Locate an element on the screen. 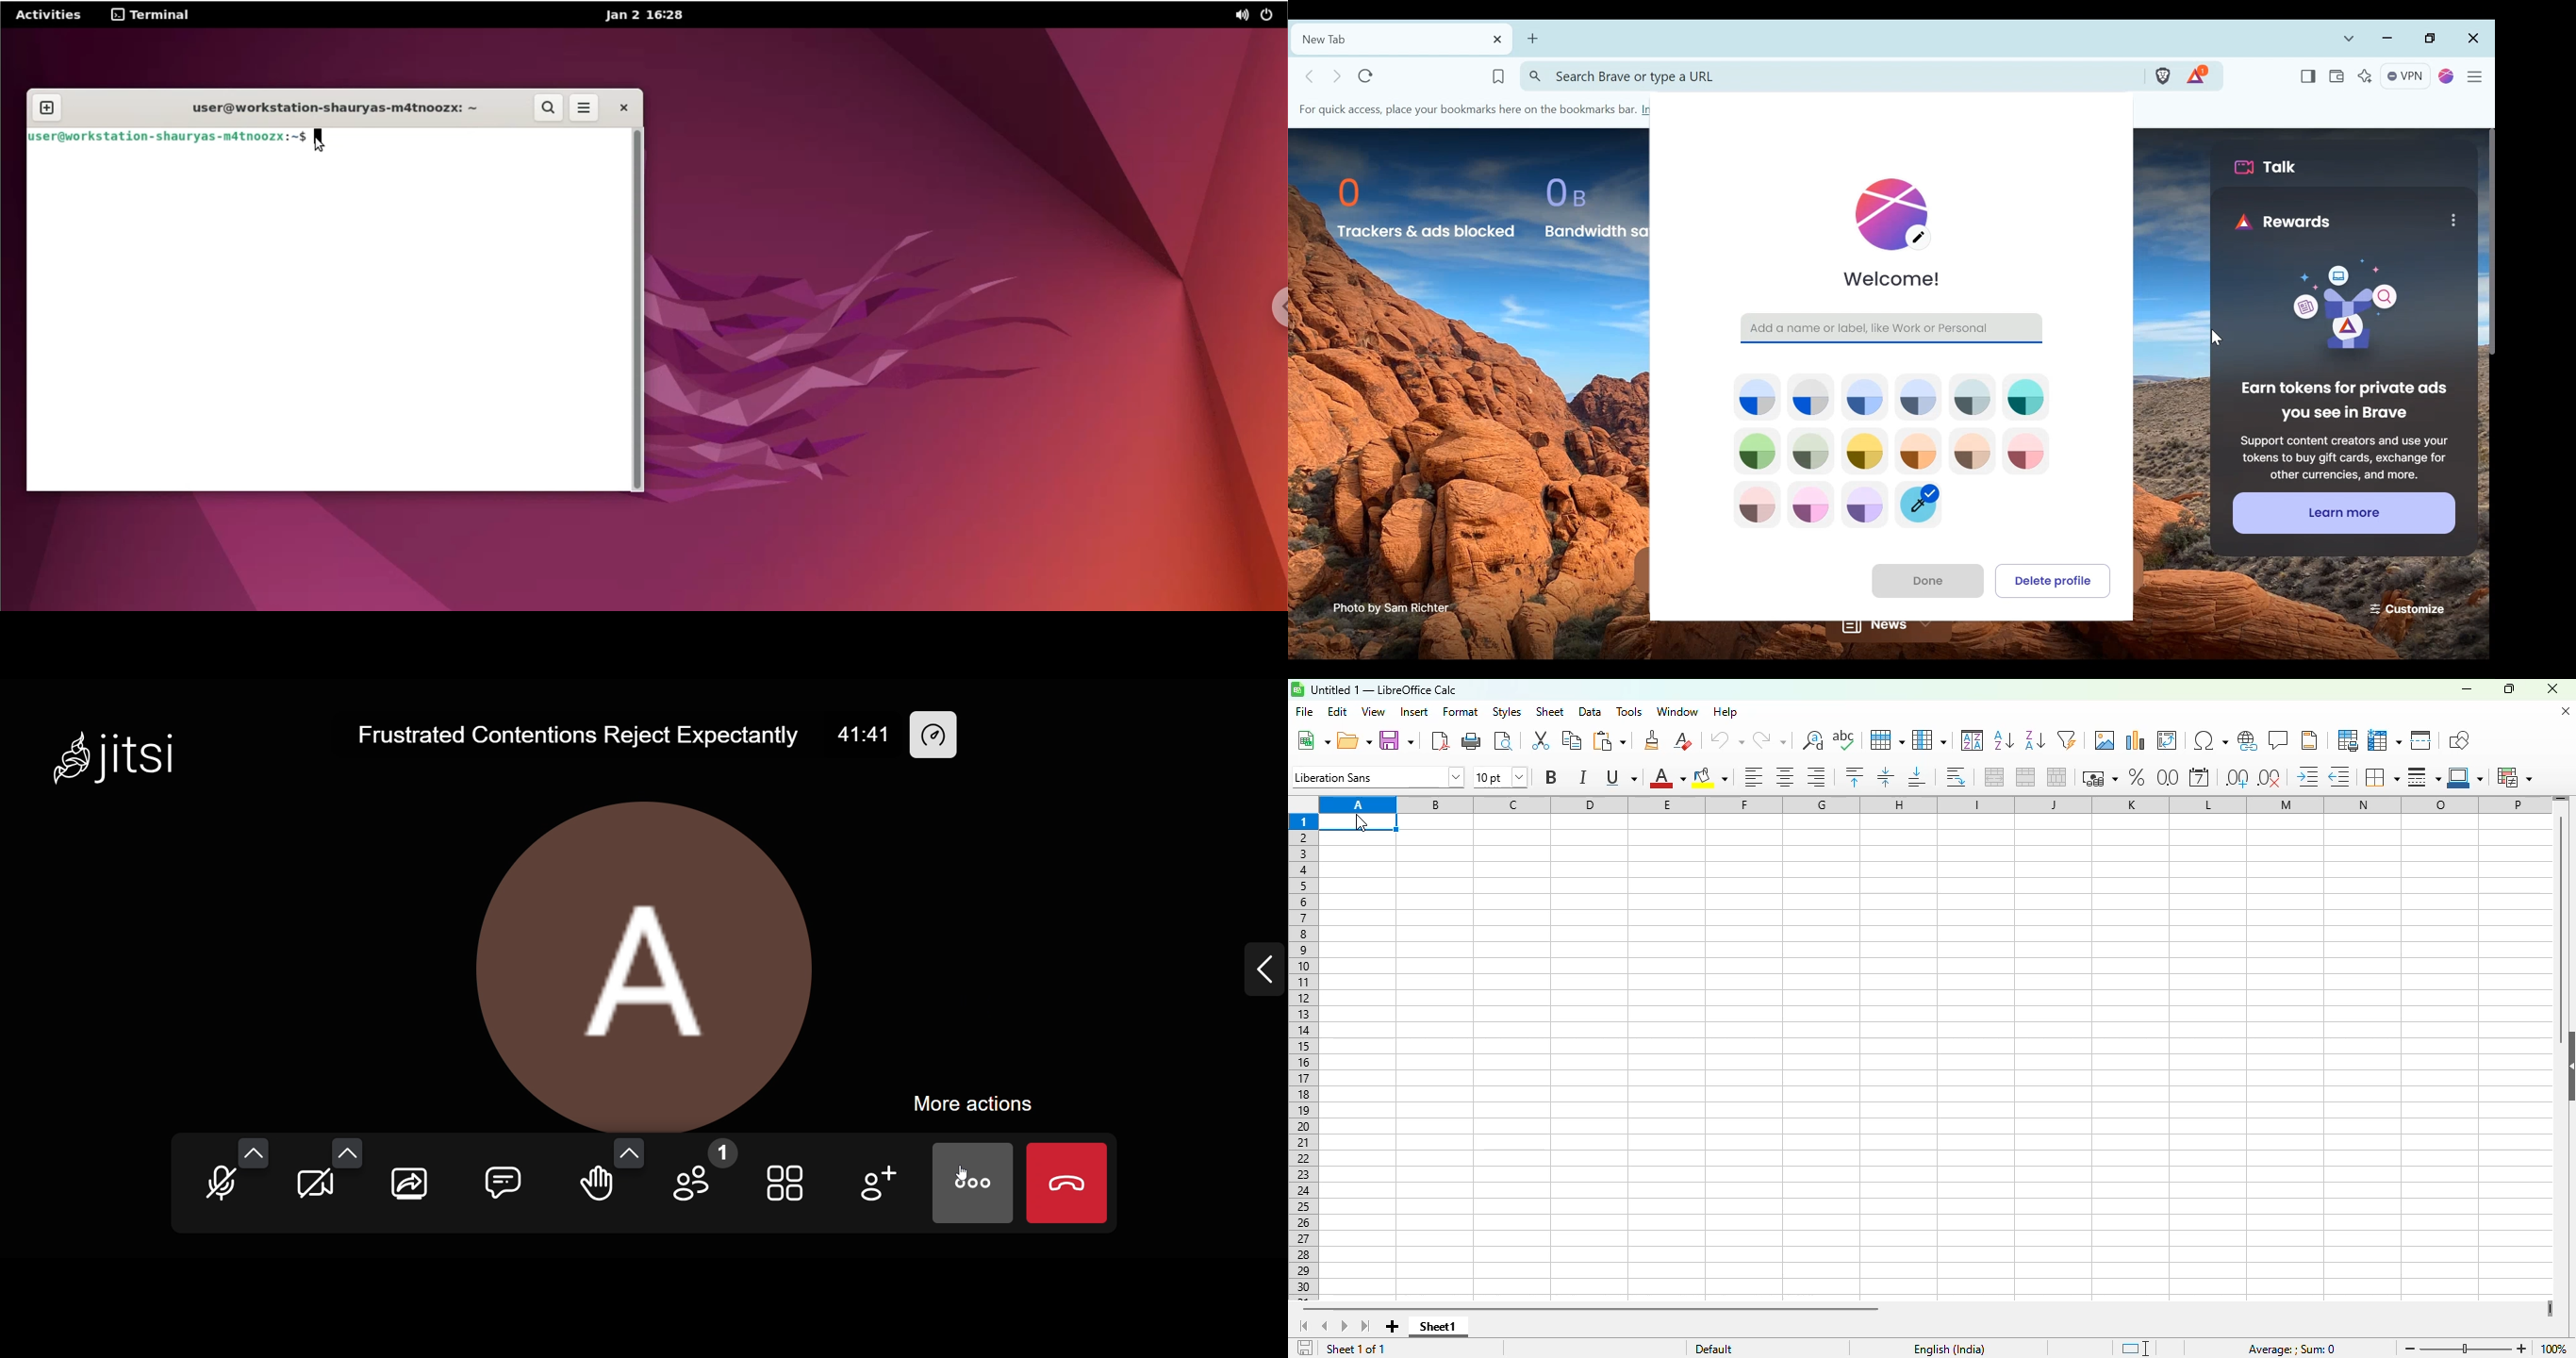 The width and height of the screenshot is (2576, 1372). sheet1 is located at coordinates (1439, 1327).